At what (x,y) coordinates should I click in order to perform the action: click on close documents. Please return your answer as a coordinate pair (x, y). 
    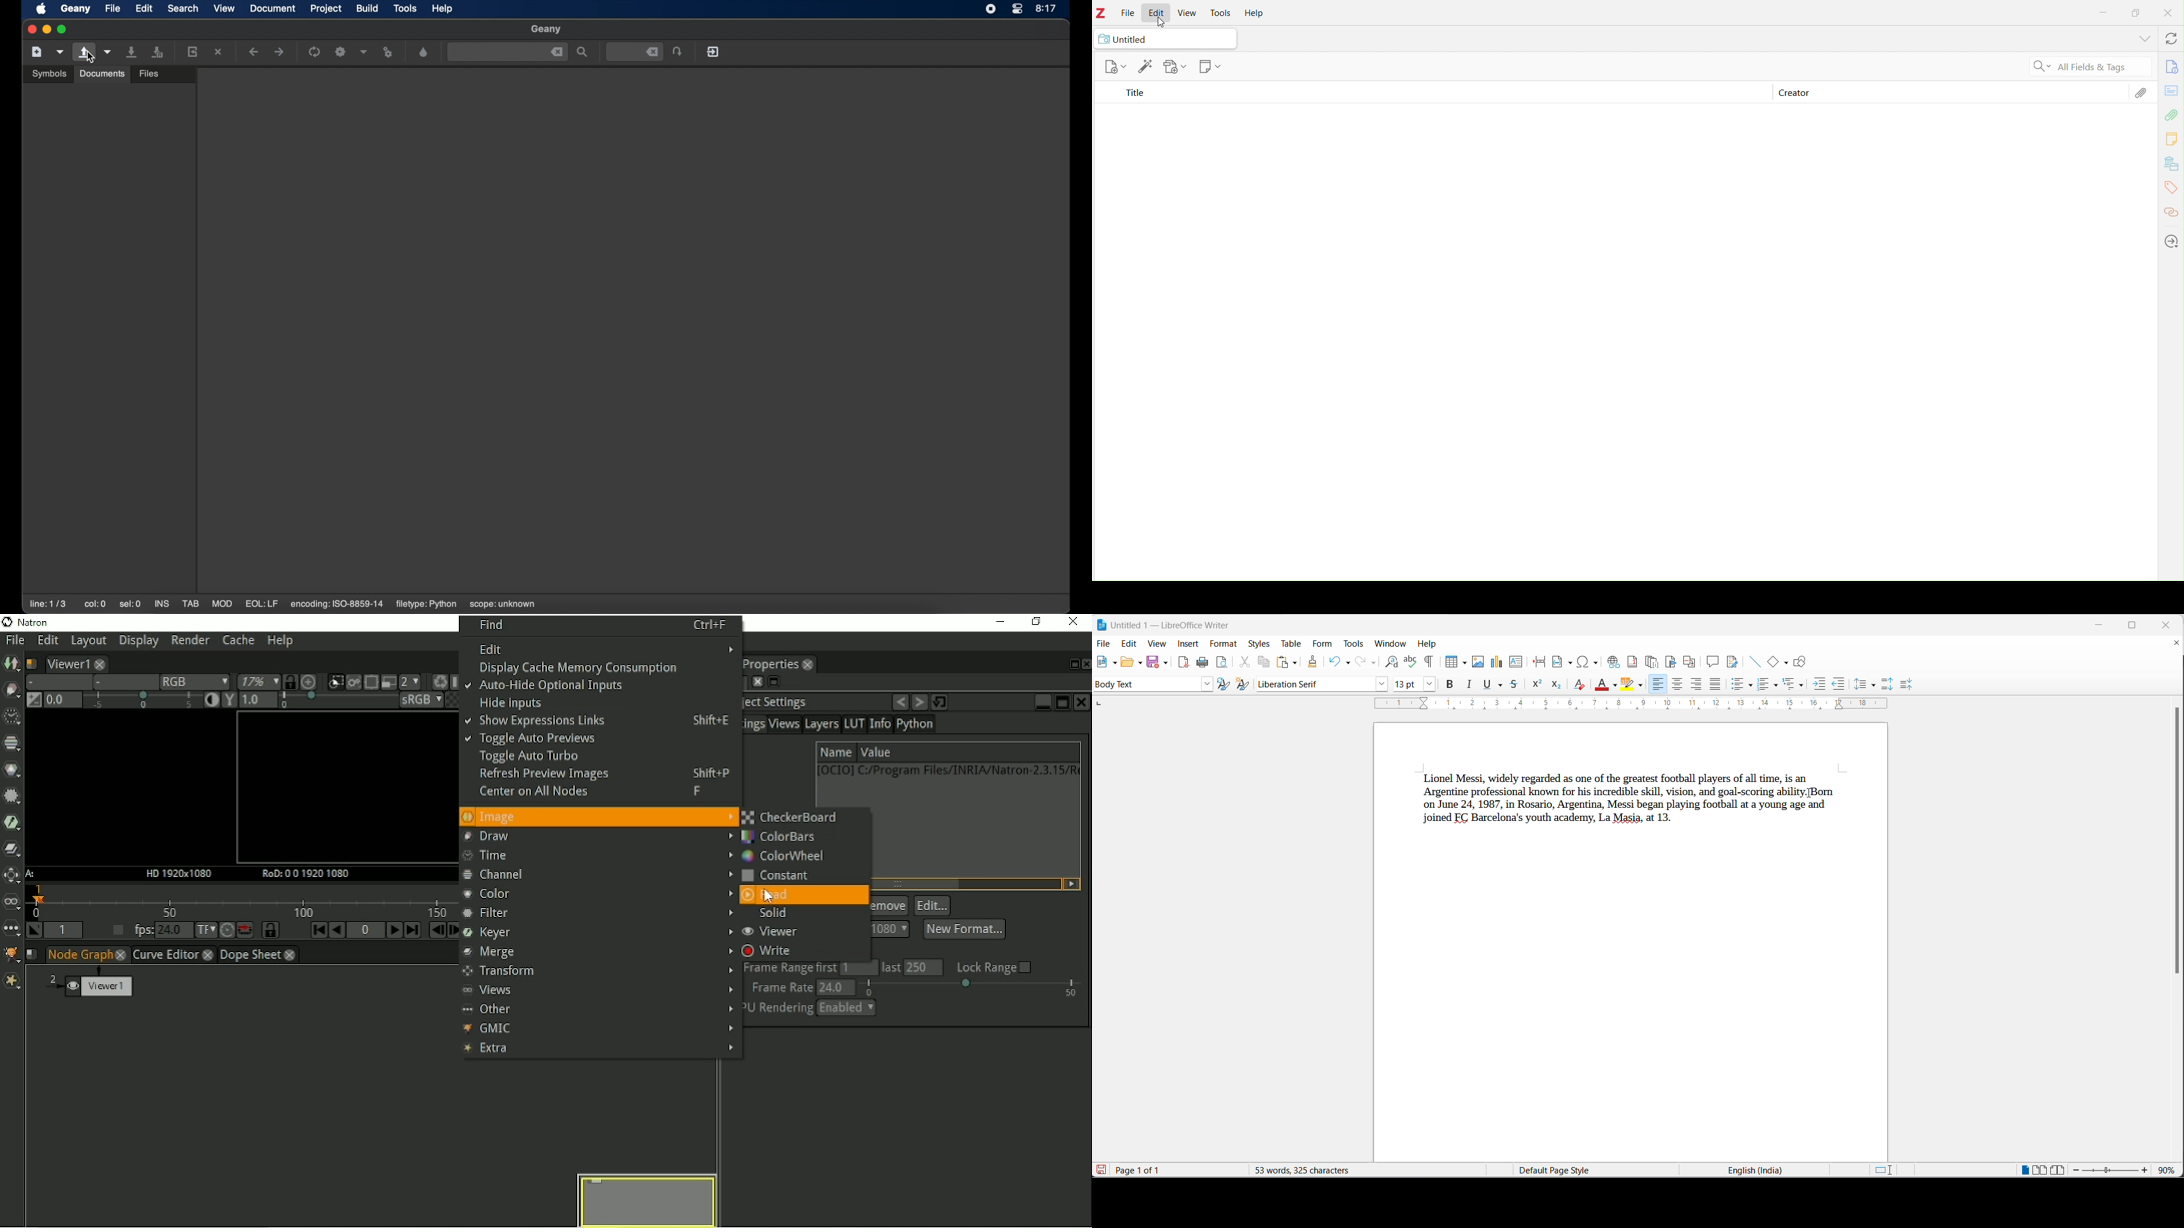
    Looking at the image, I should click on (2177, 643).